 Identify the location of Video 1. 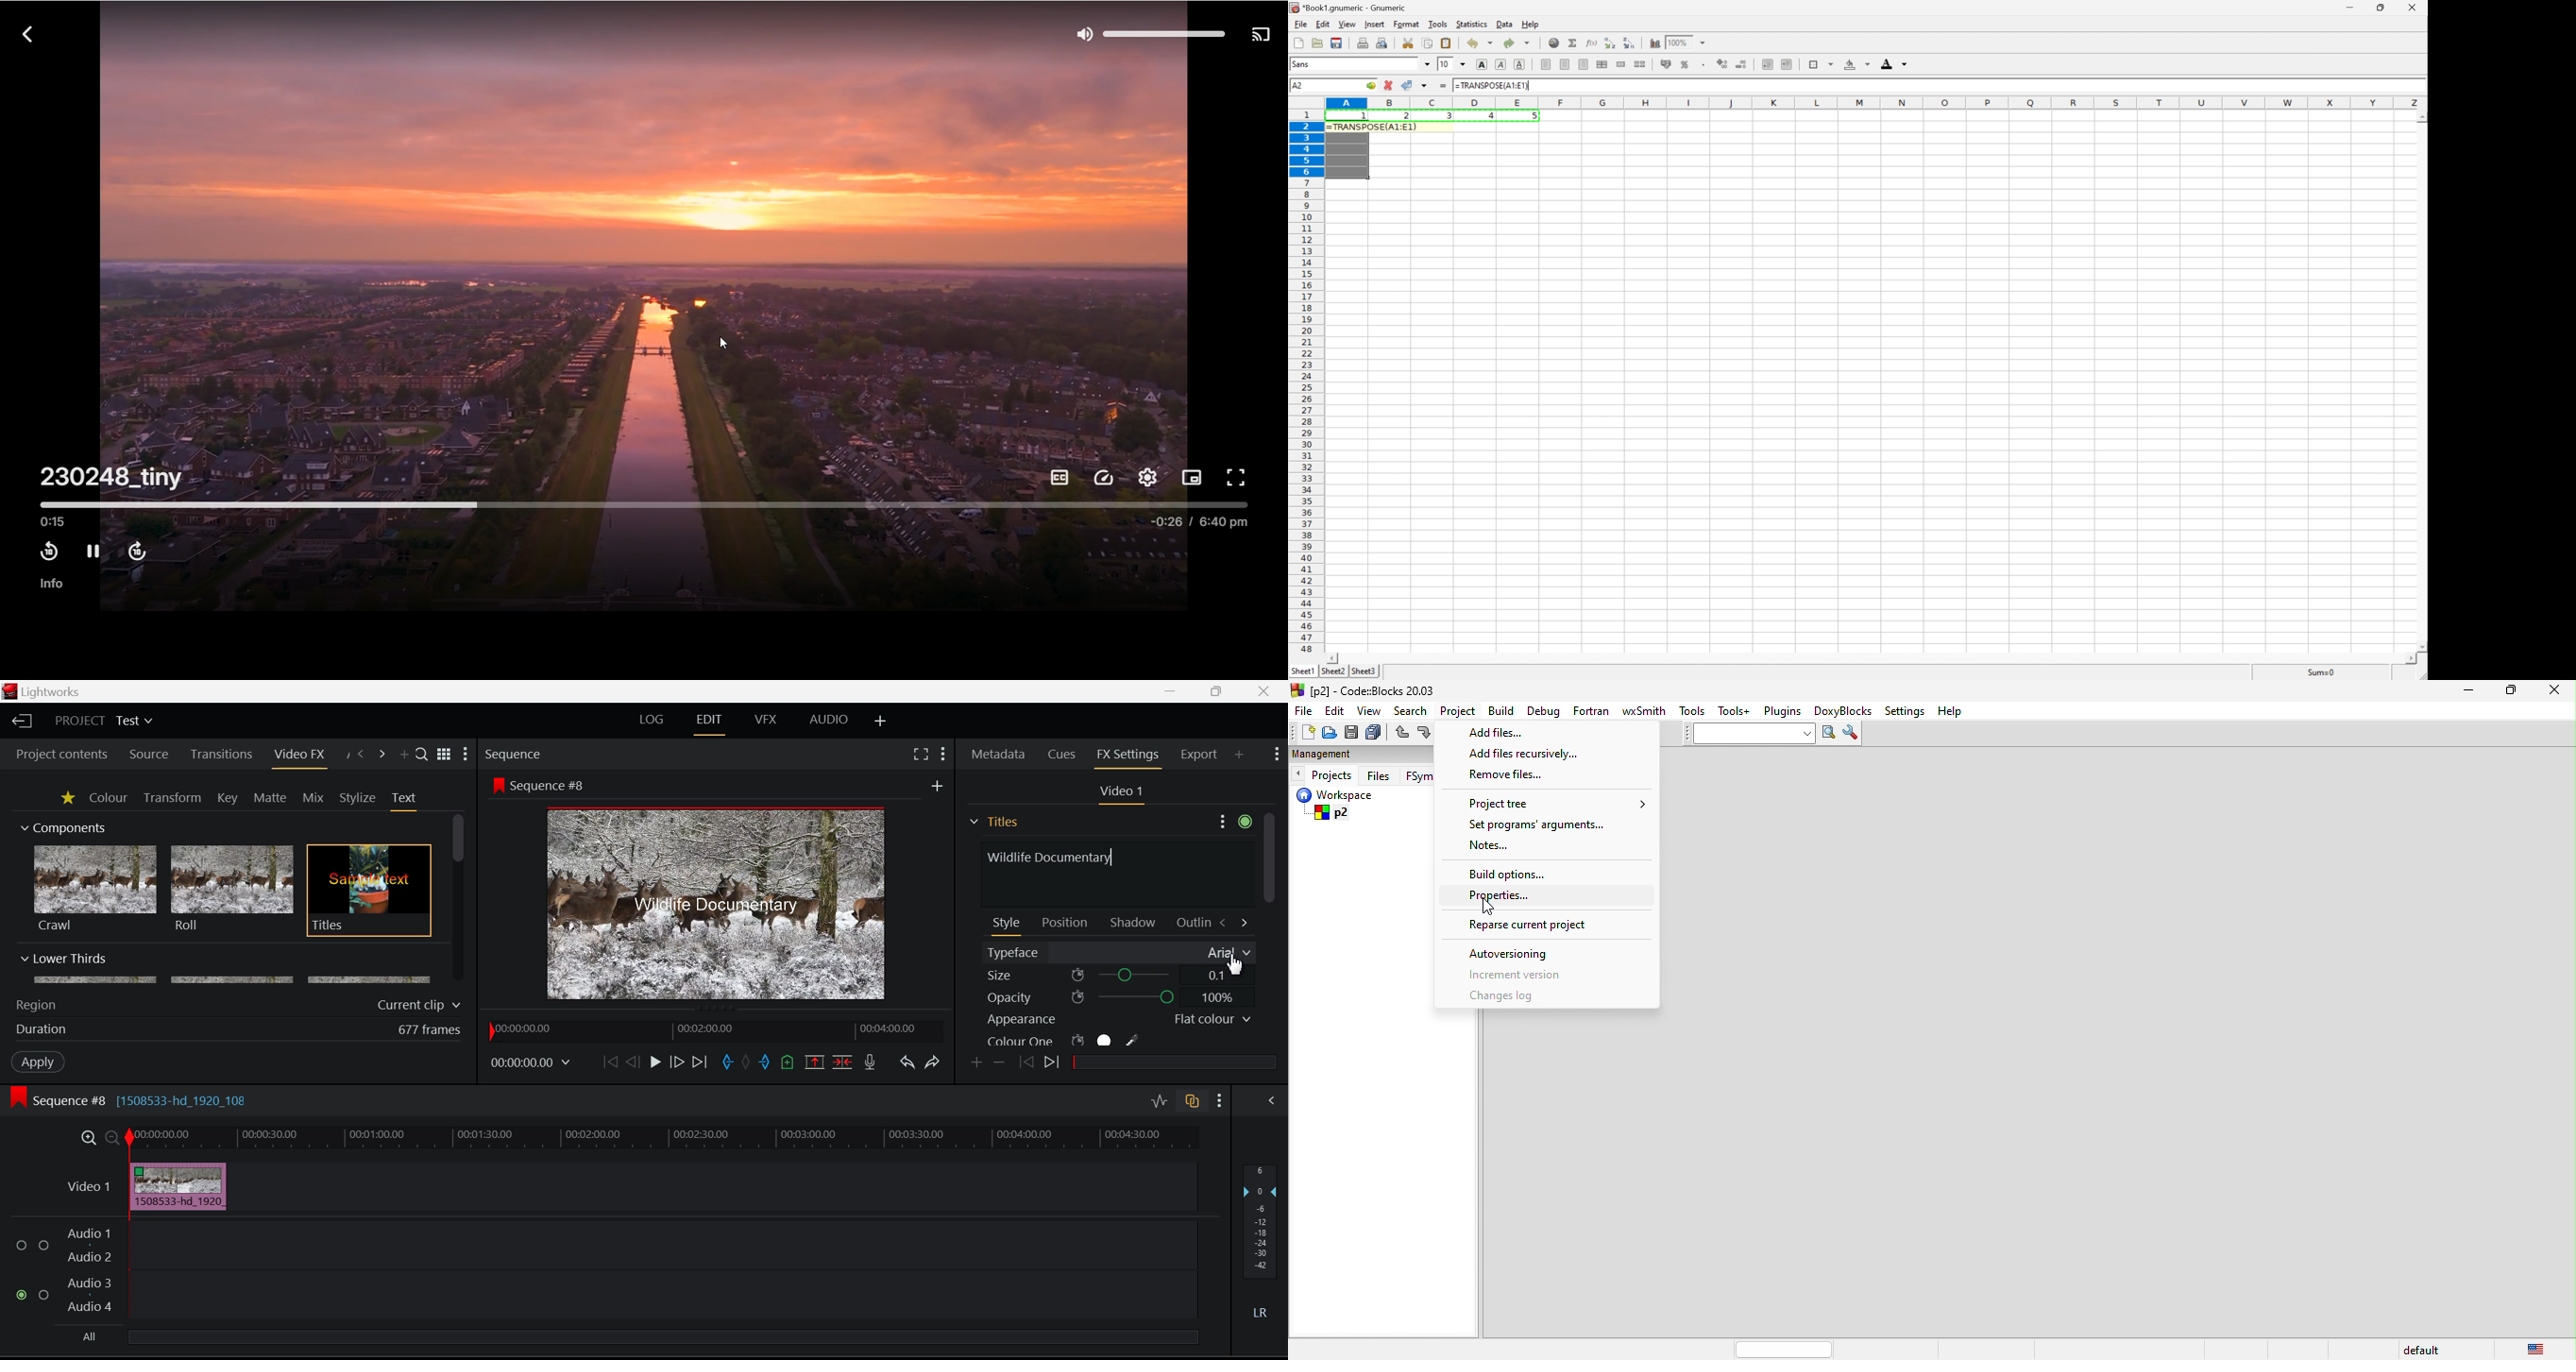
(1119, 792).